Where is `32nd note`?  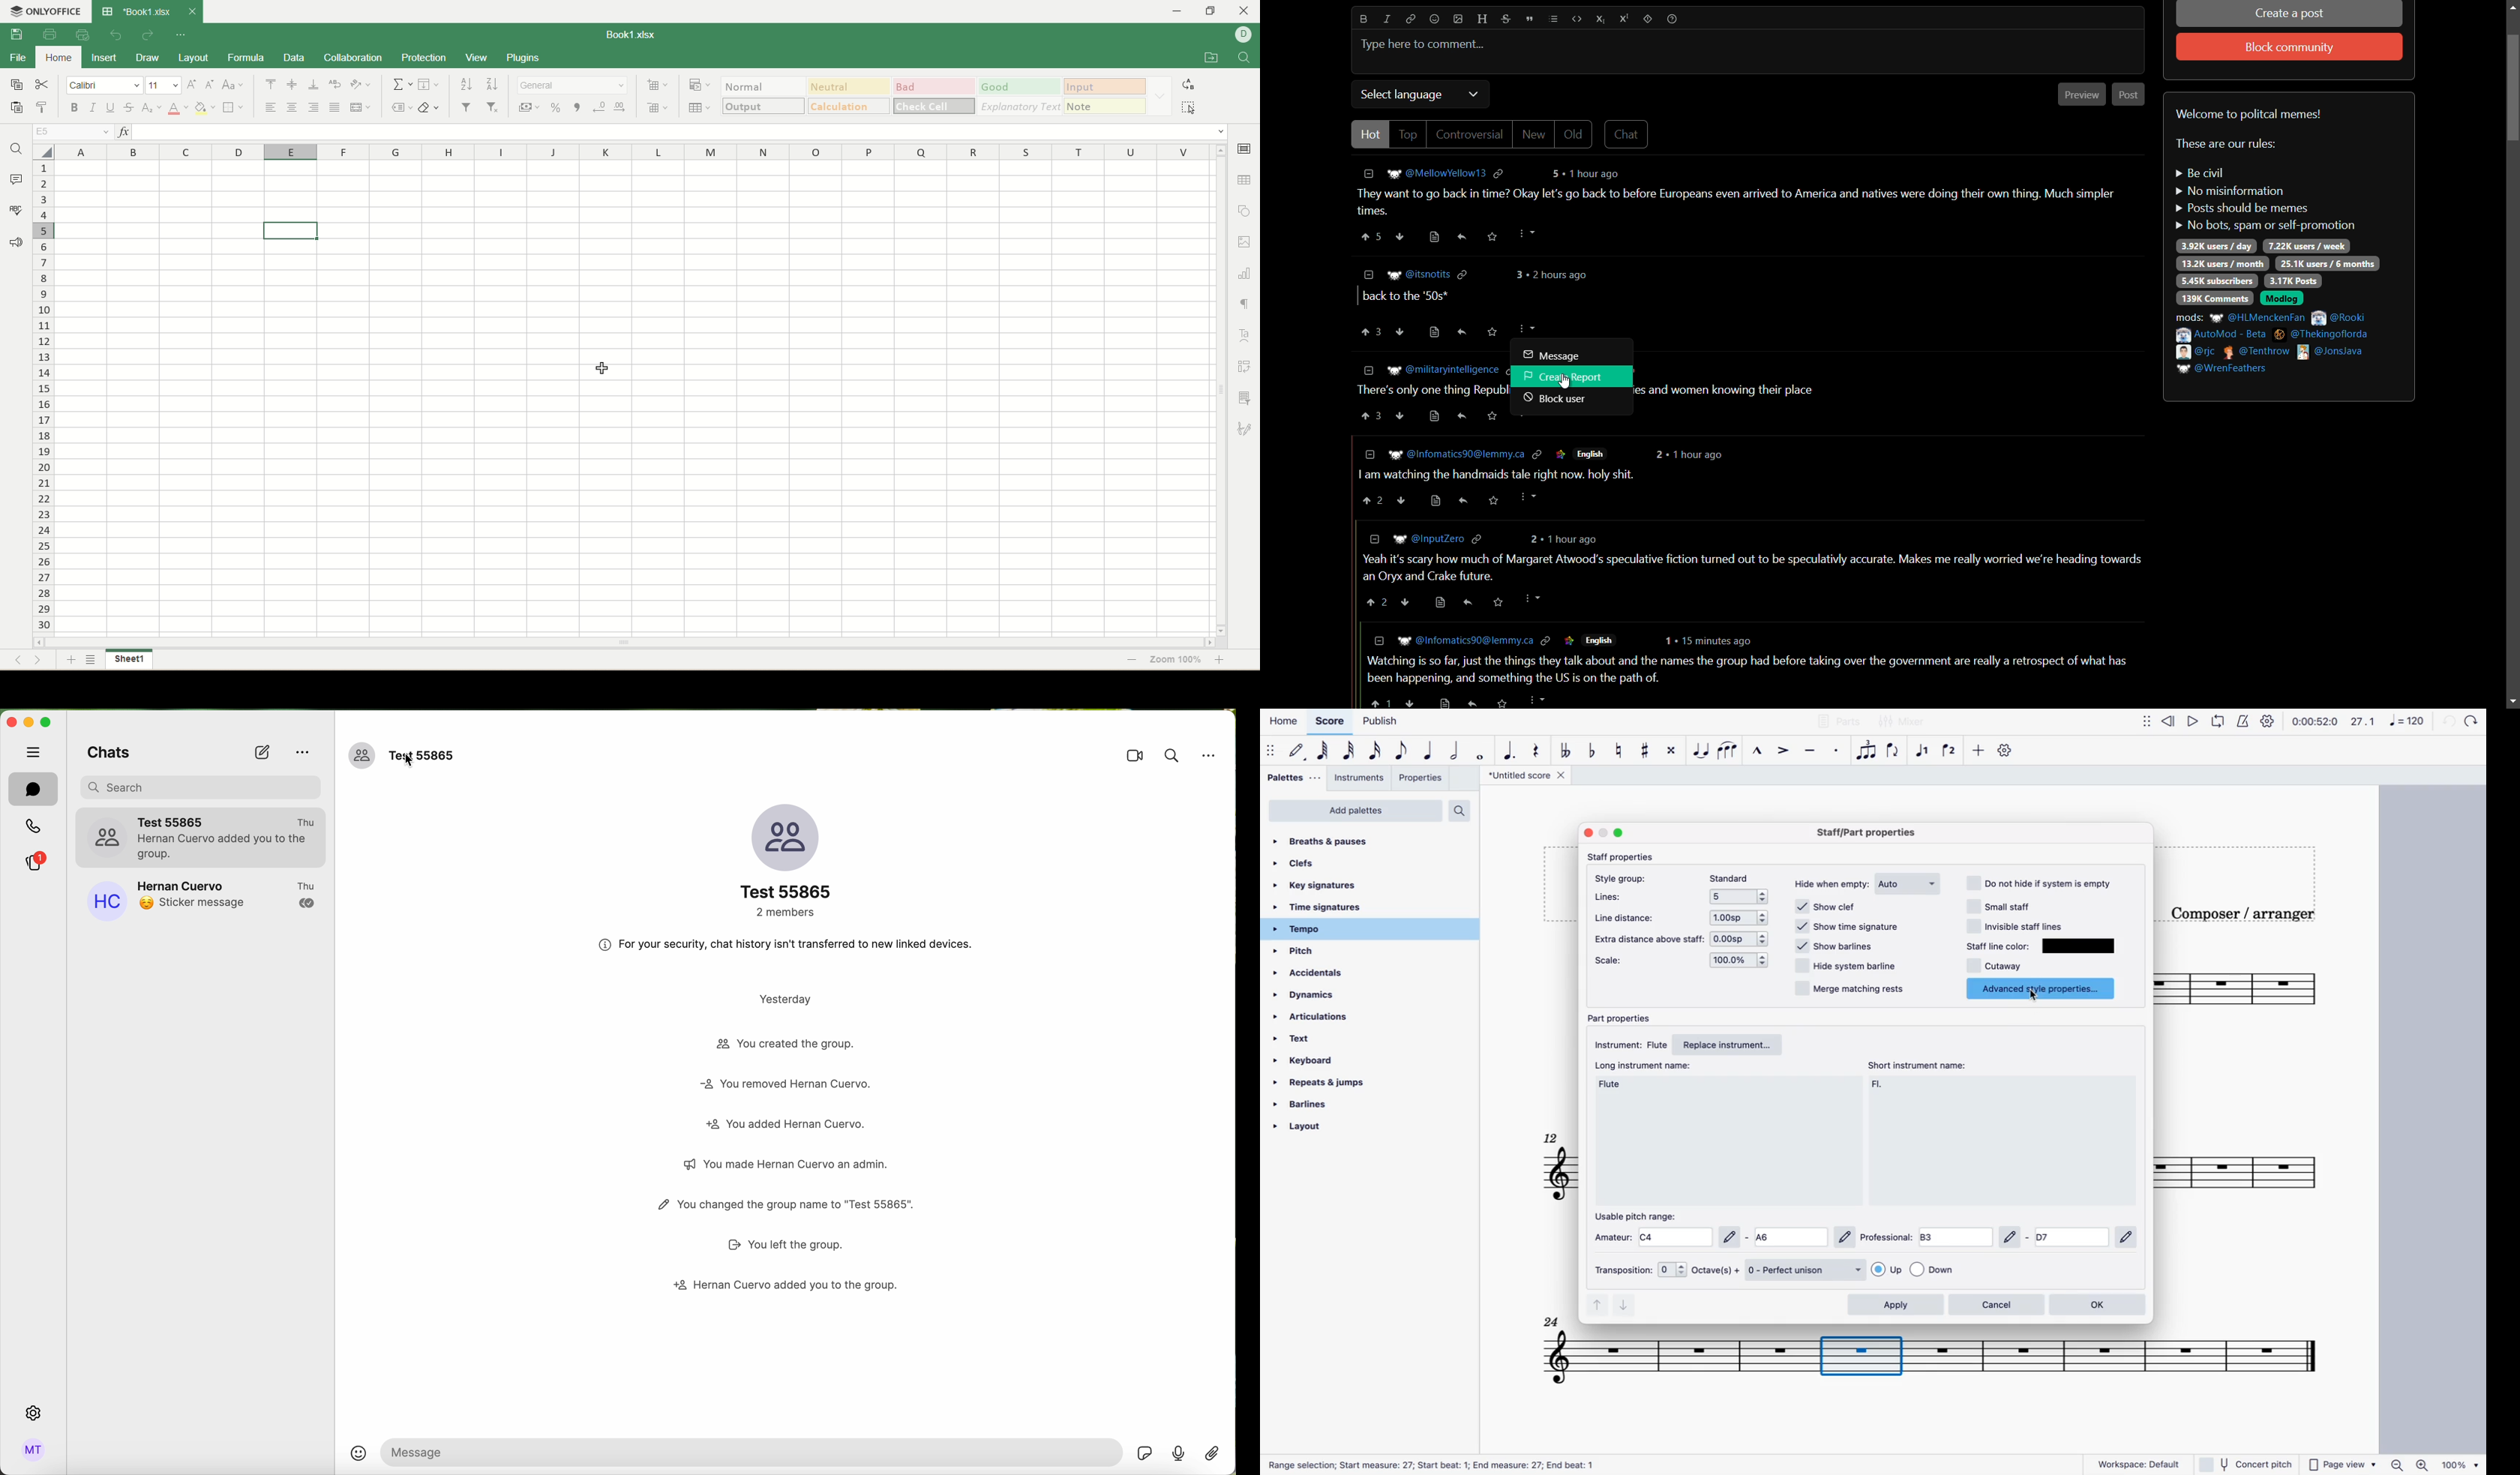 32nd note is located at coordinates (1350, 752).